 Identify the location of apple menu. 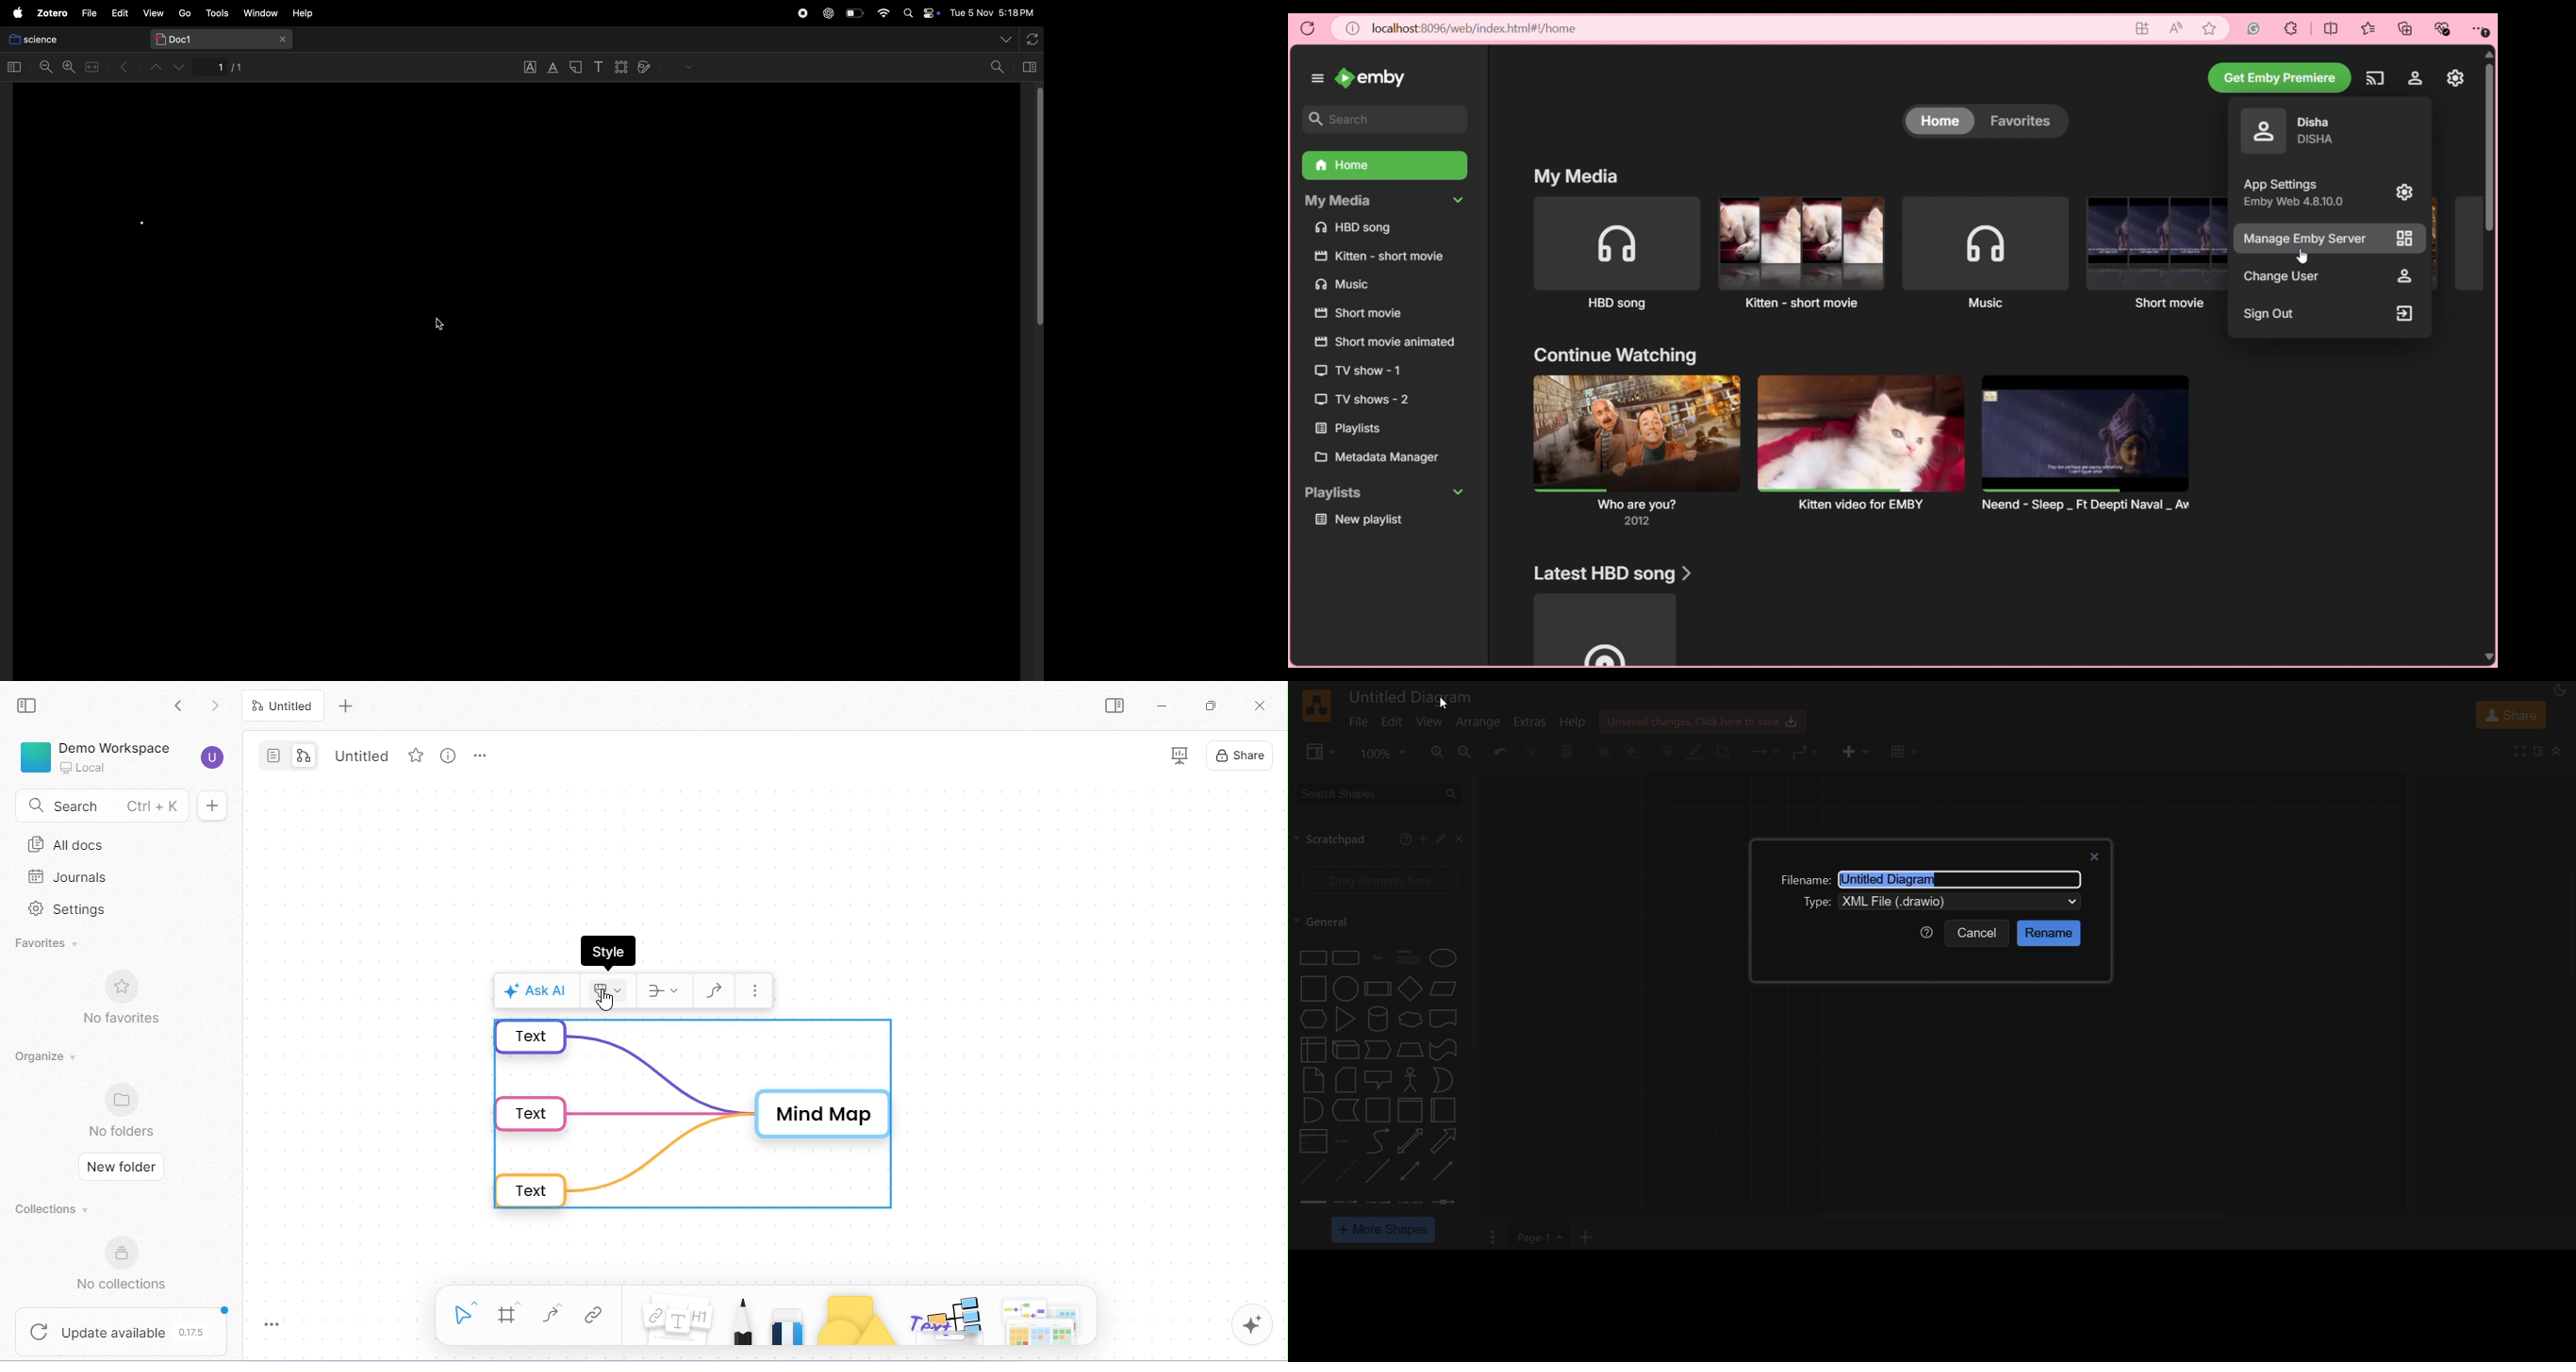
(16, 13).